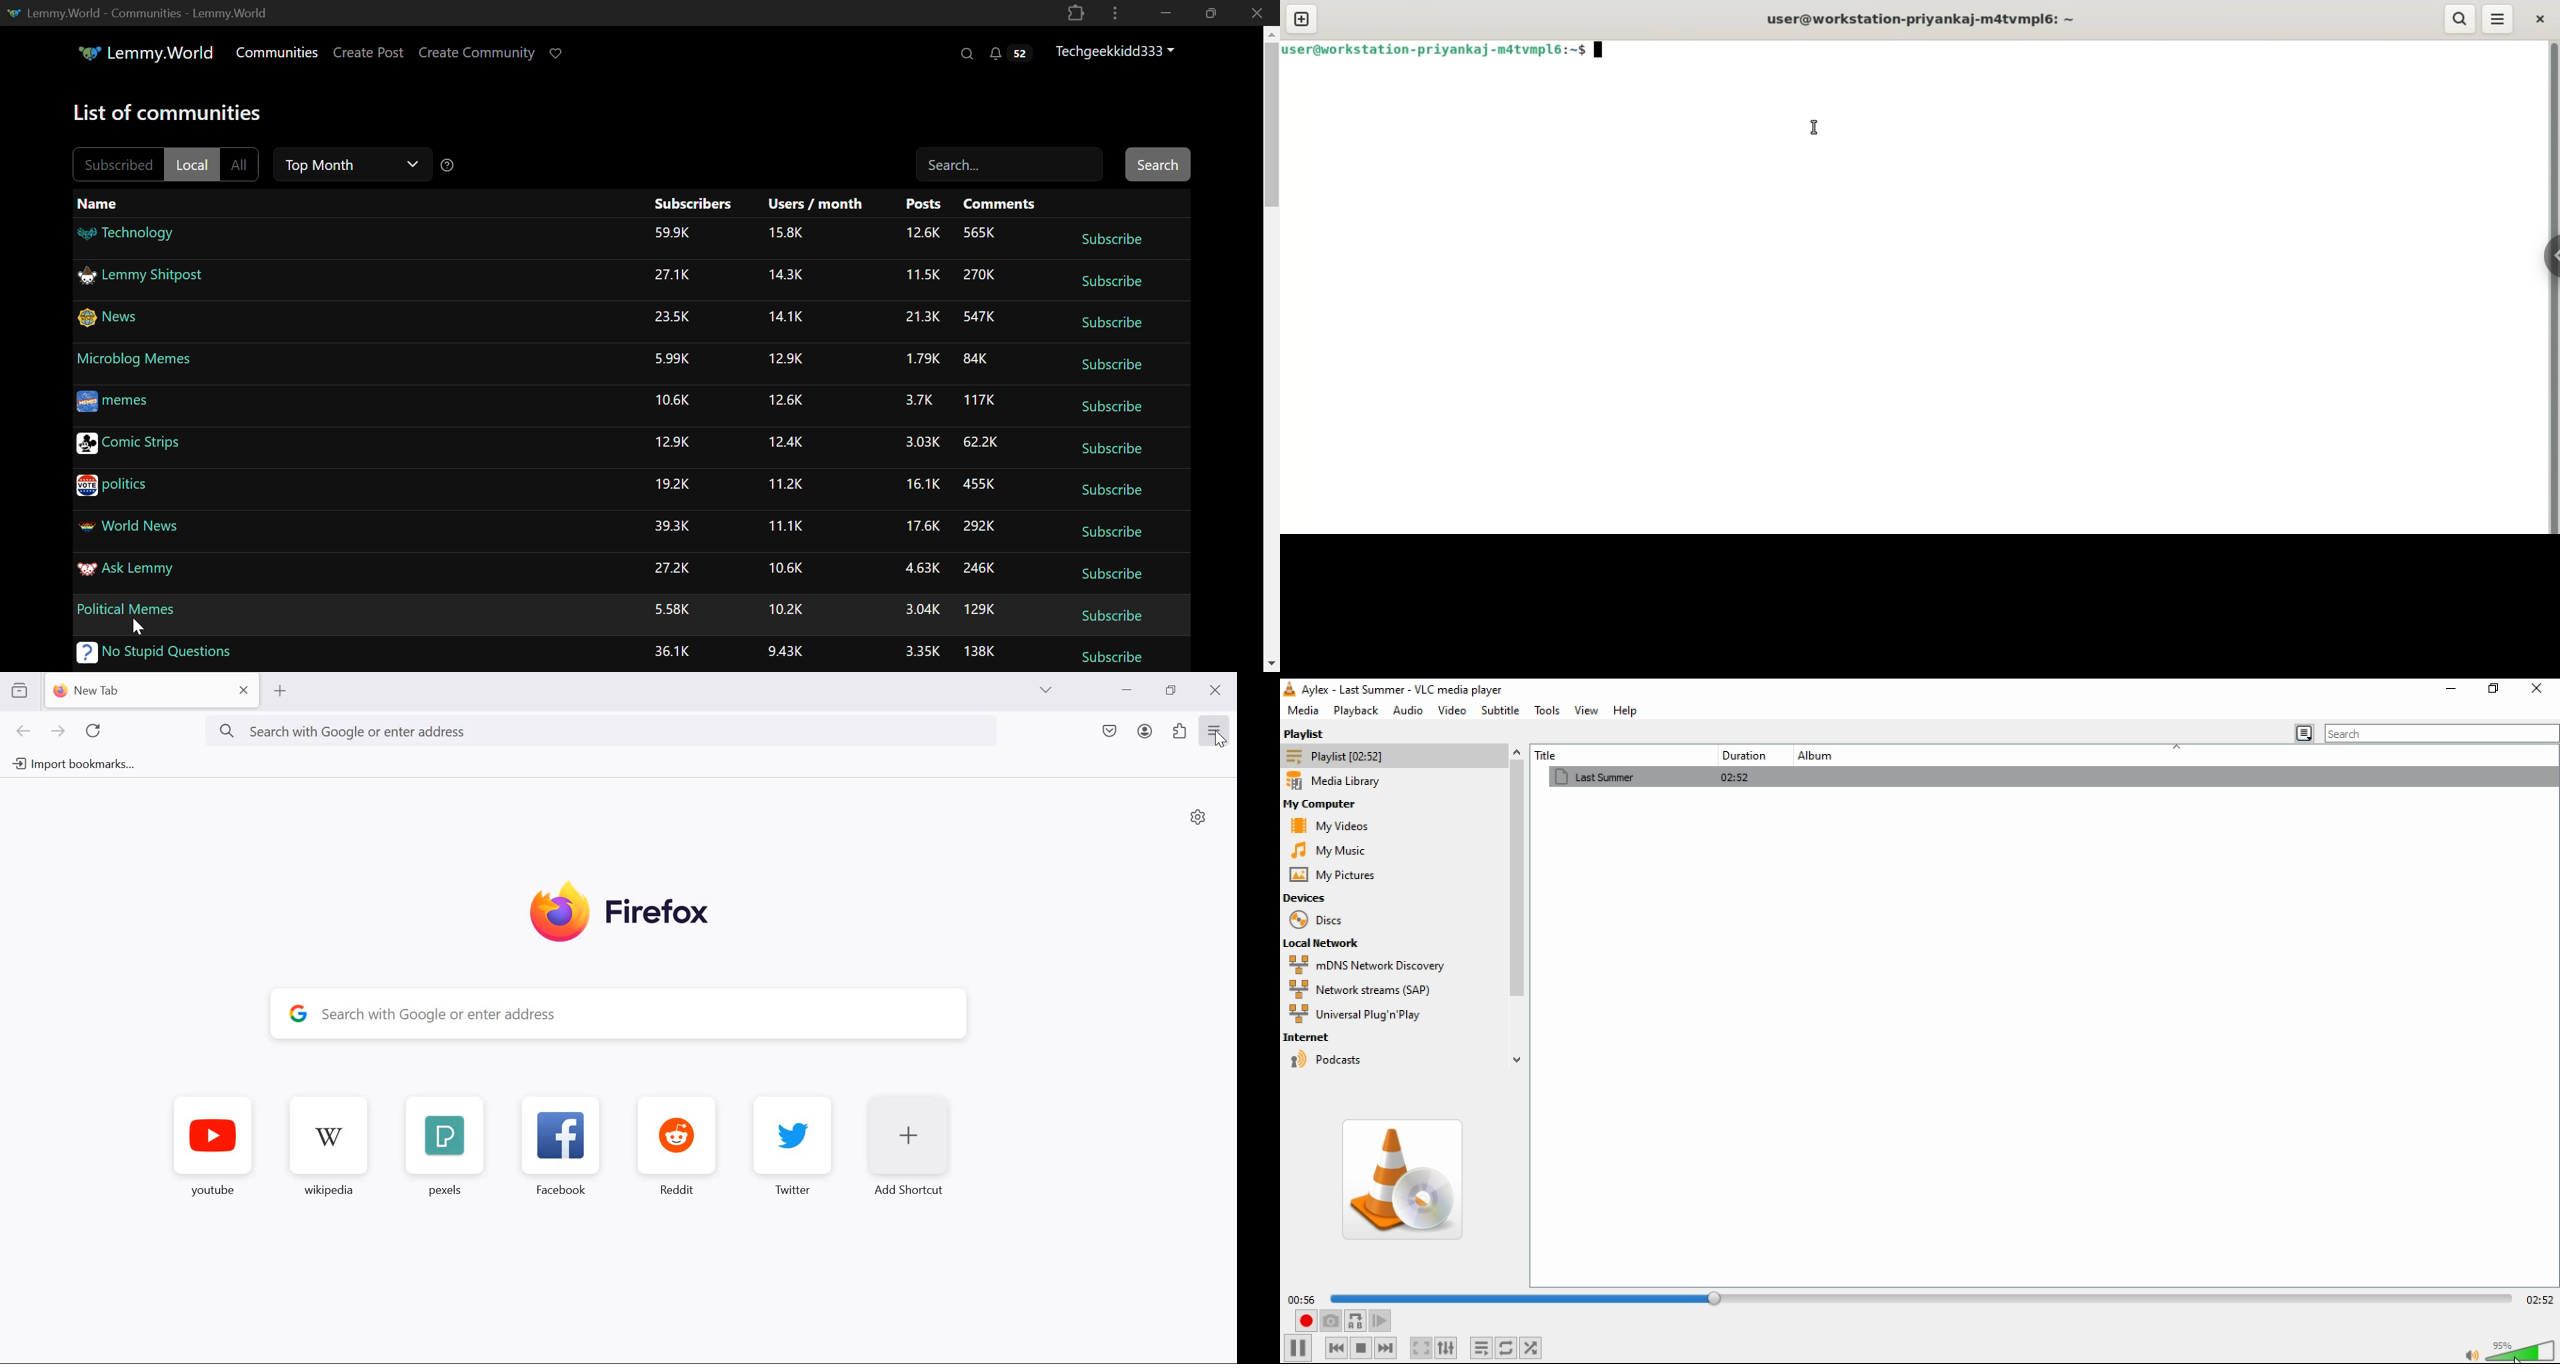 Image resolution: width=2576 pixels, height=1372 pixels. I want to click on Subscribe, so click(1111, 656).